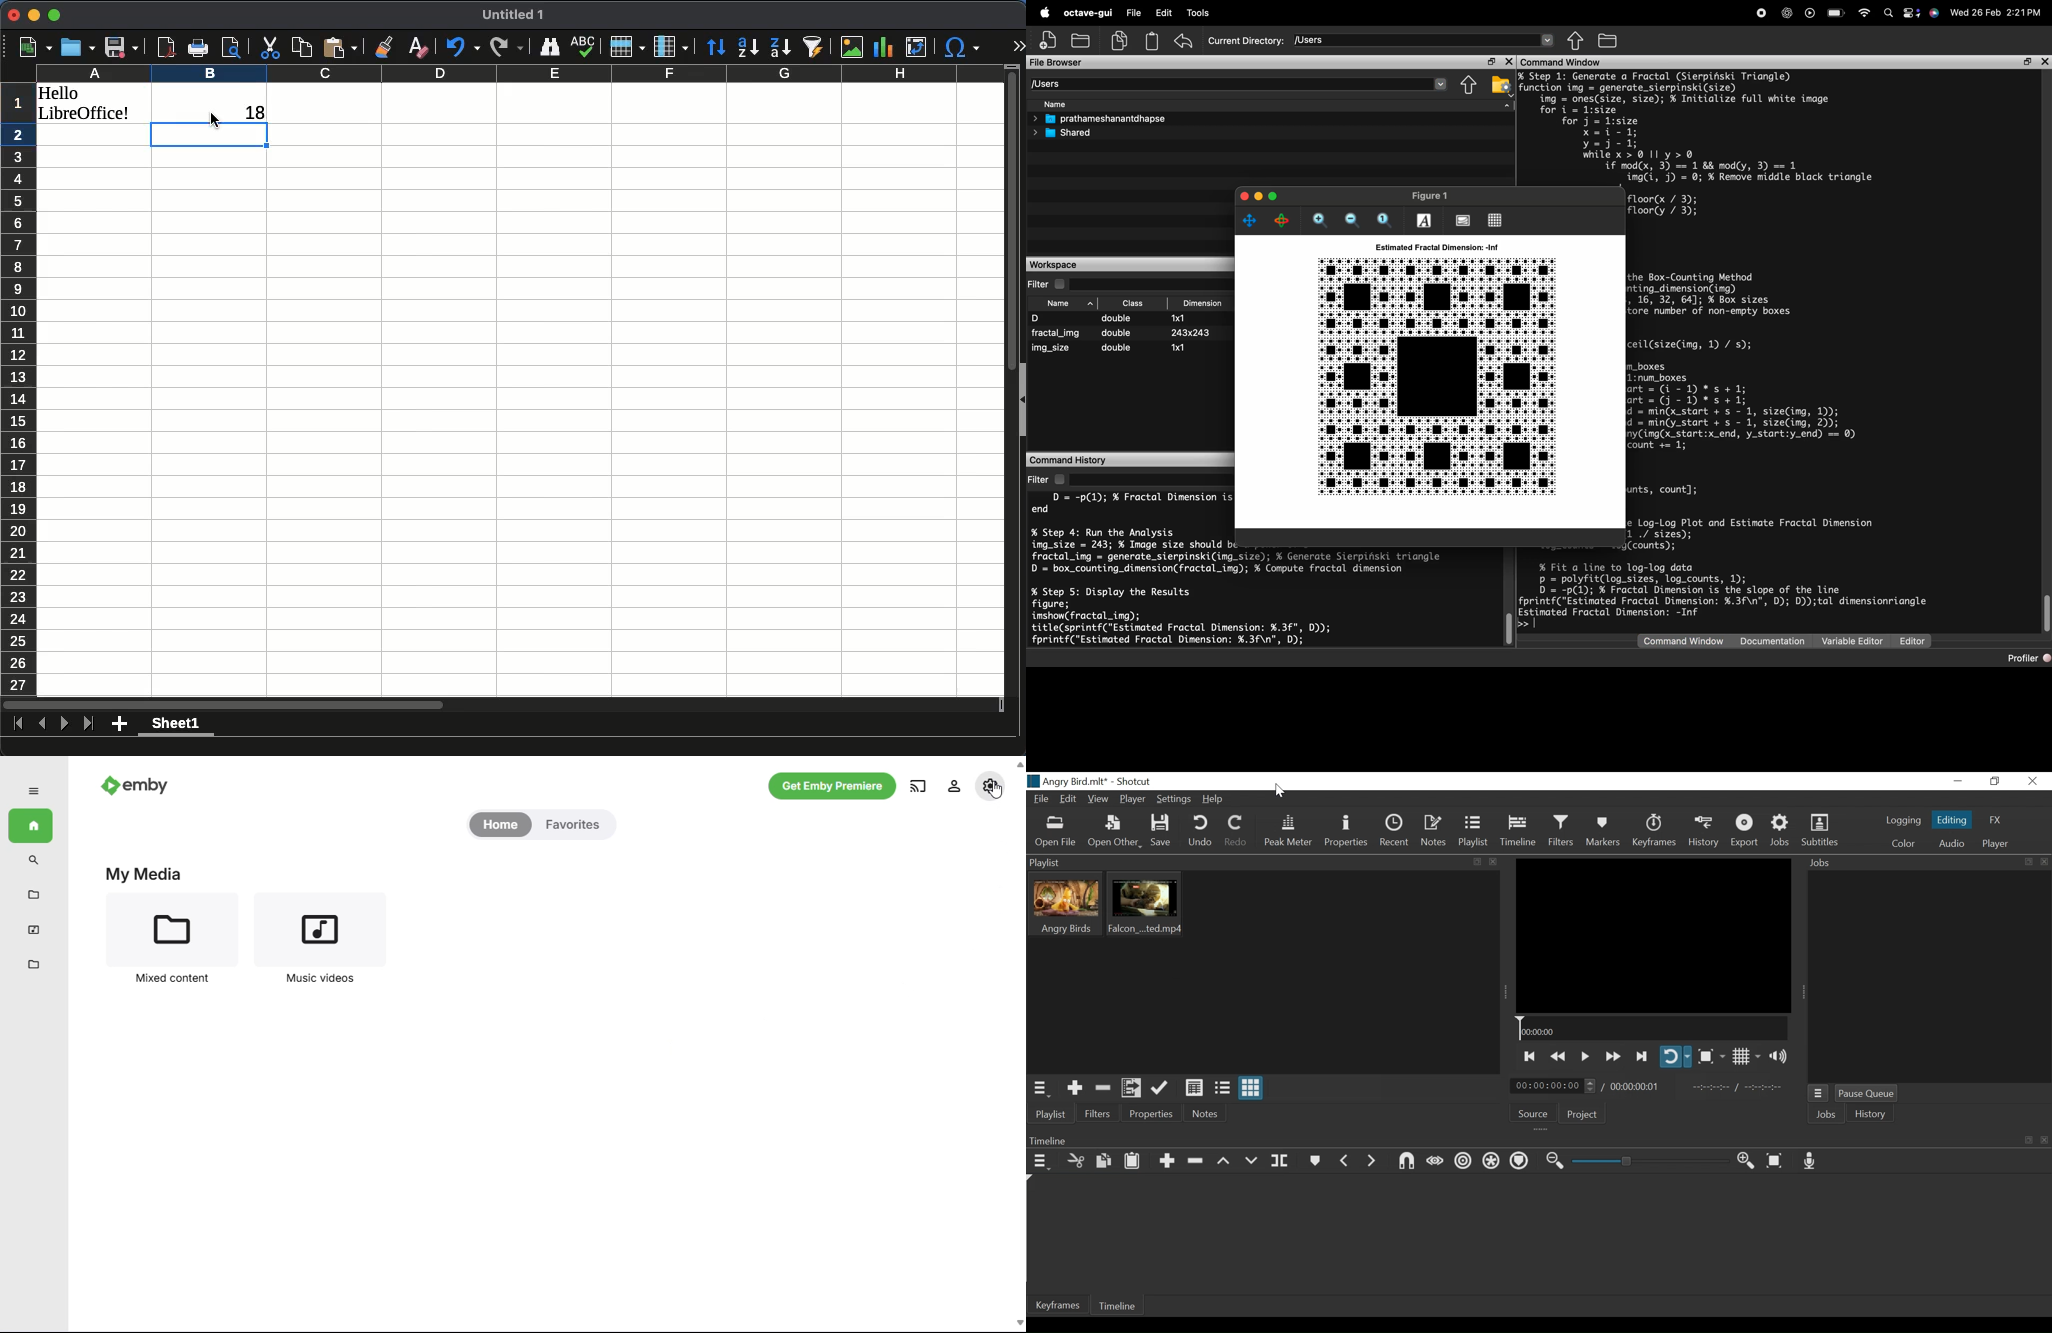 This screenshot has width=2072, height=1344. I want to click on , so click(1603, 832).